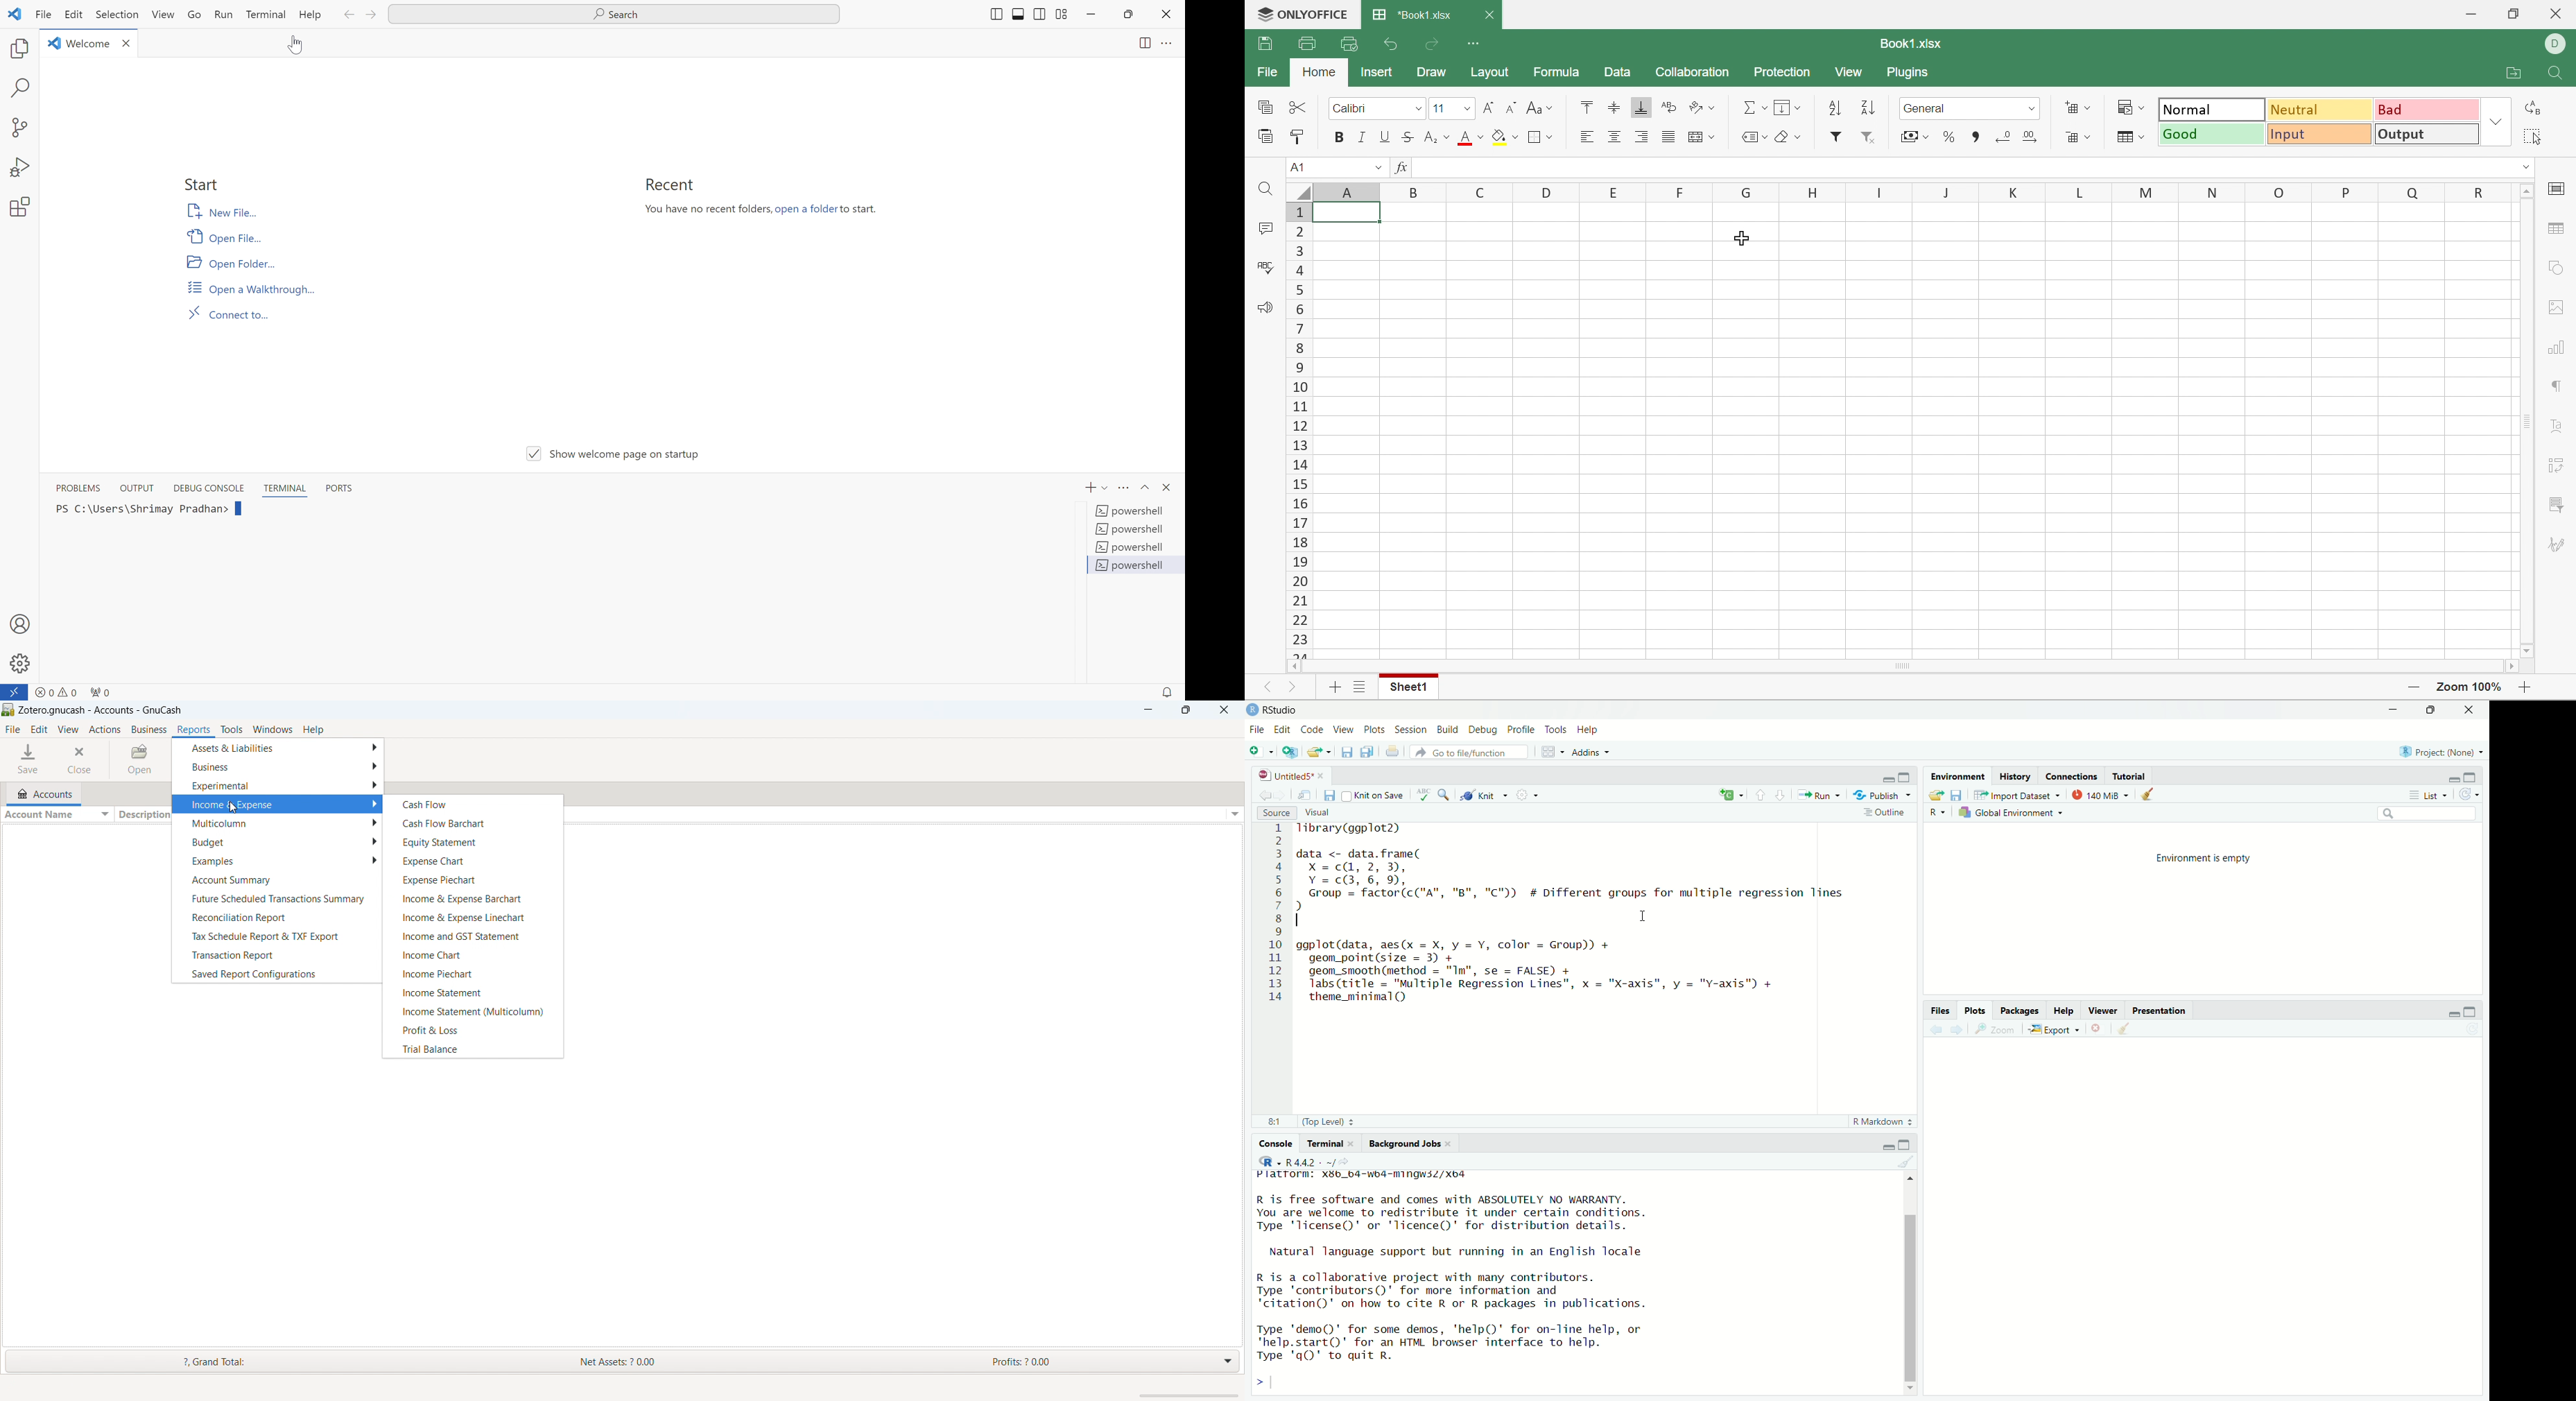 Image resolution: width=2576 pixels, height=1428 pixels. What do you see at coordinates (1374, 730) in the screenshot?
I see `Plots` at bounding box center [1374, 730].